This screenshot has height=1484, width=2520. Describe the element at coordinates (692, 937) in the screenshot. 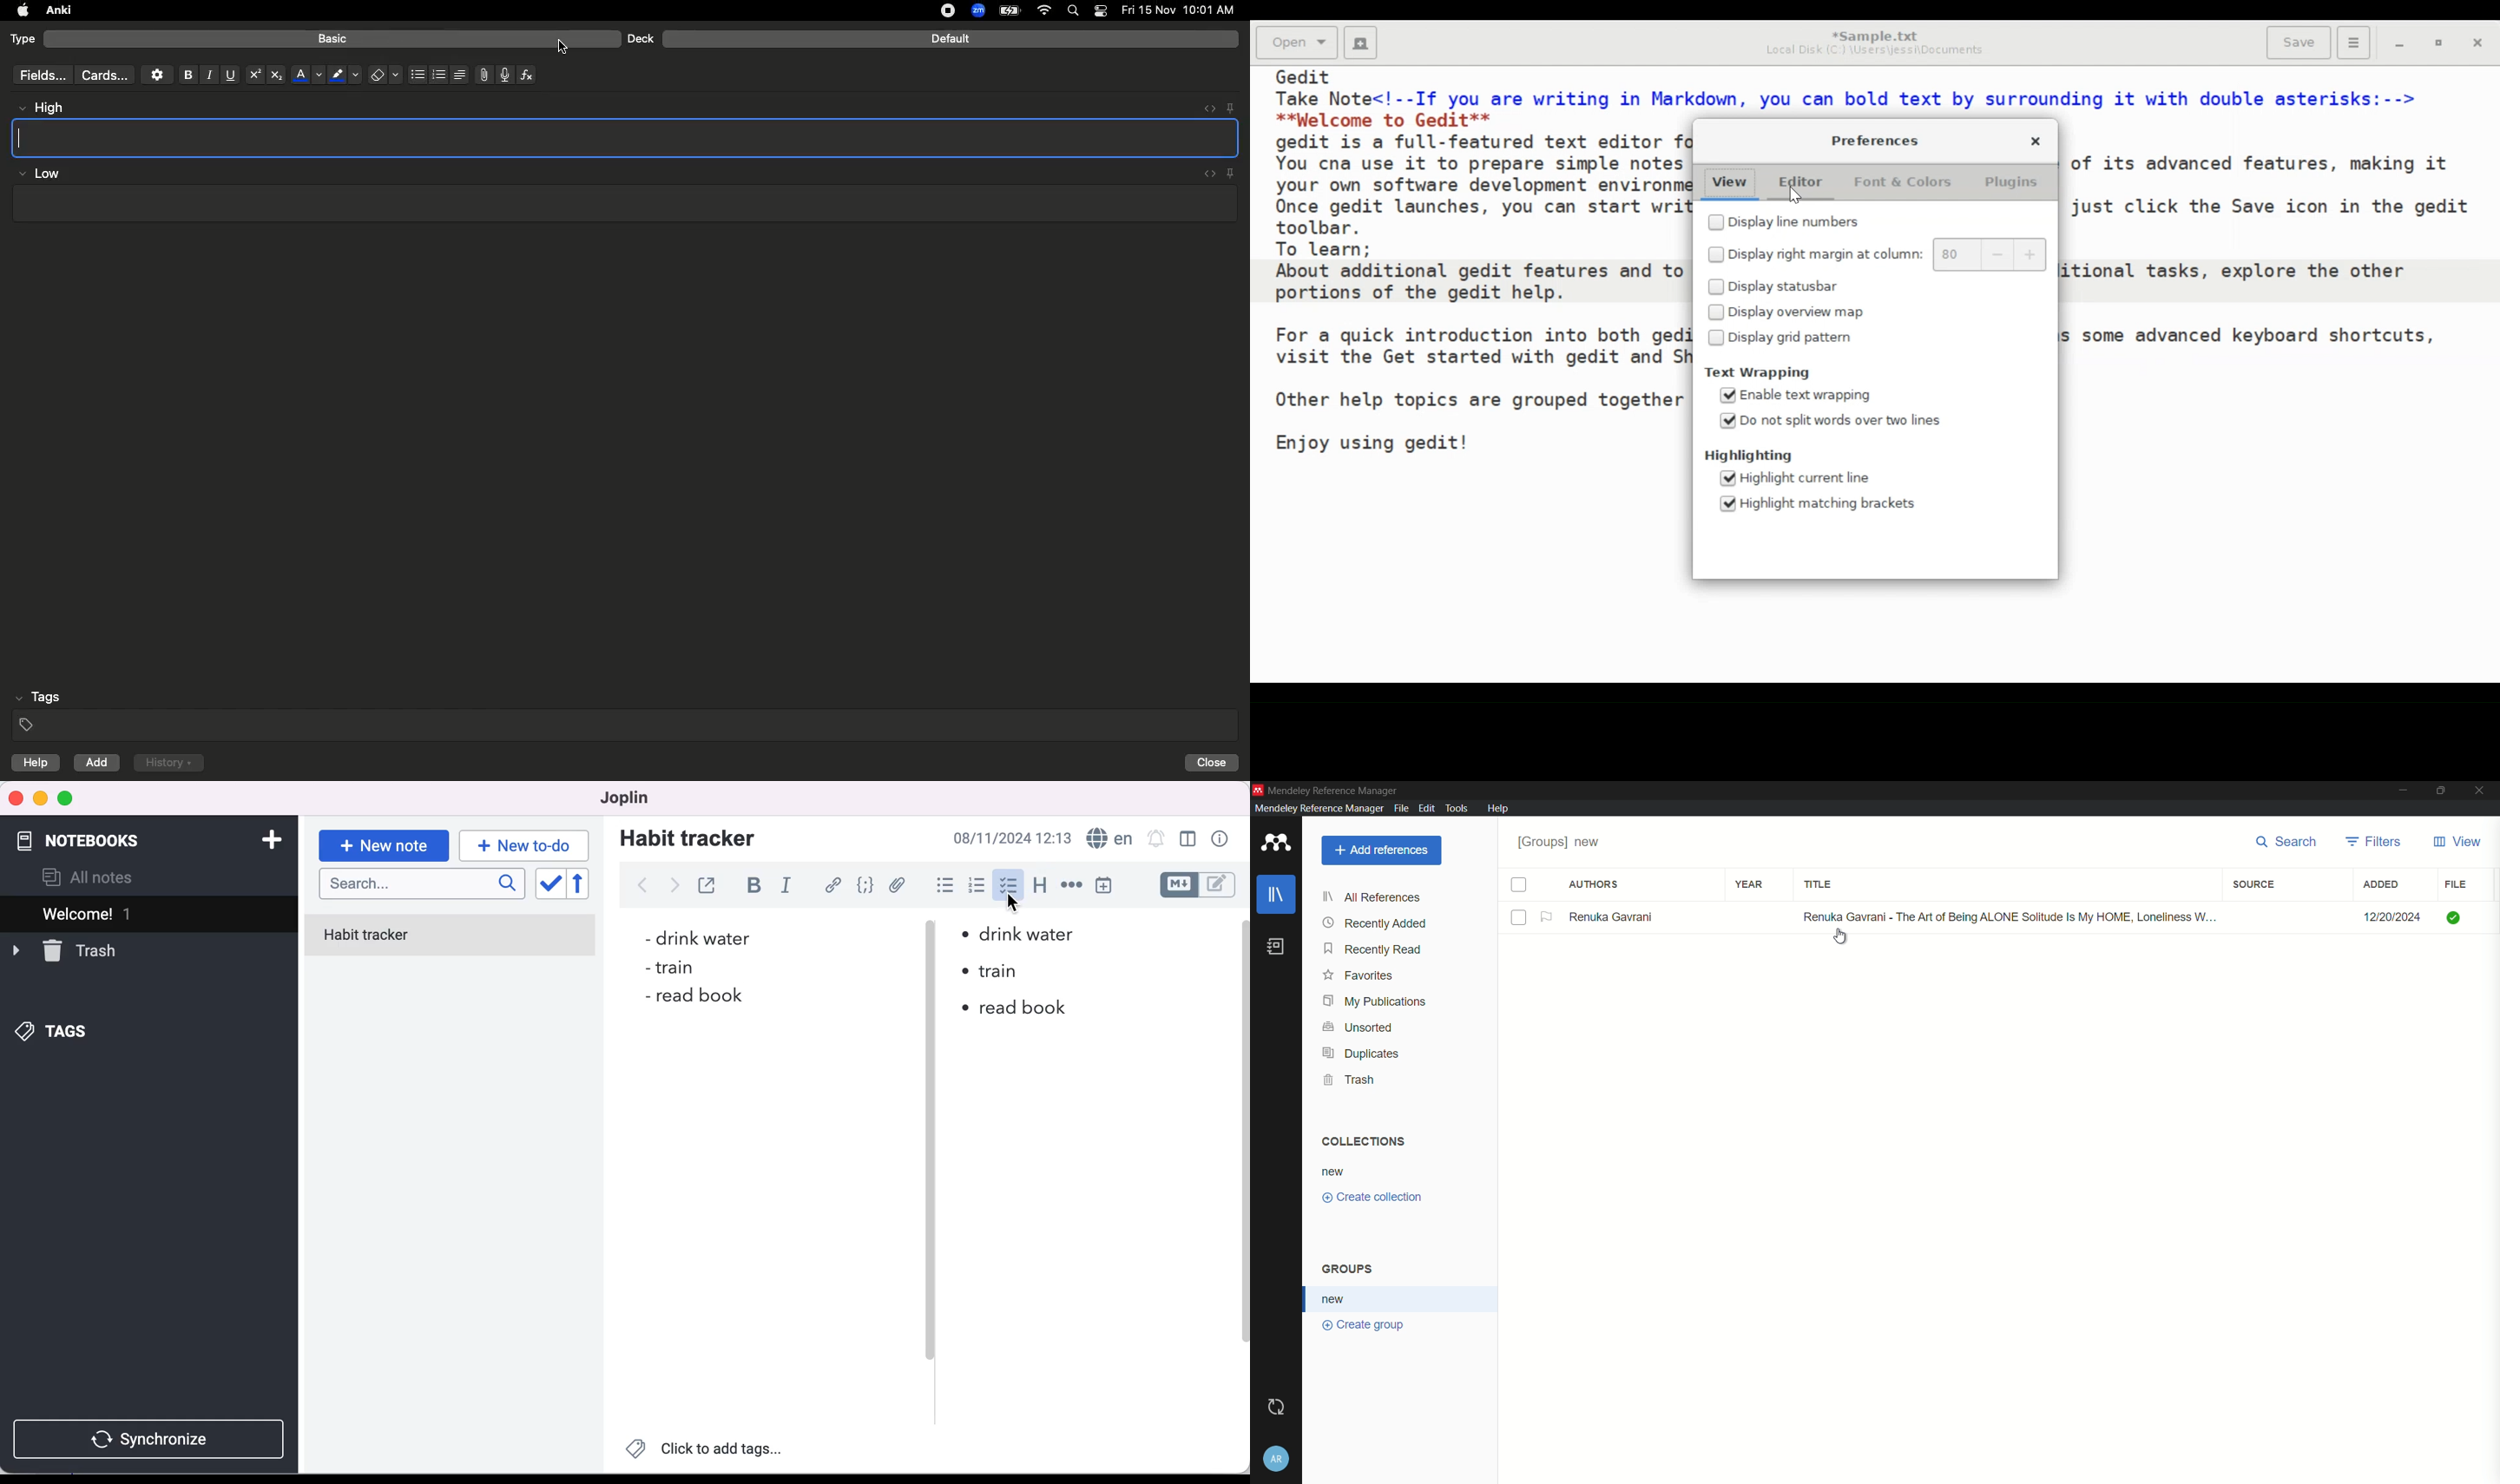

I see `- drink water` at that location.